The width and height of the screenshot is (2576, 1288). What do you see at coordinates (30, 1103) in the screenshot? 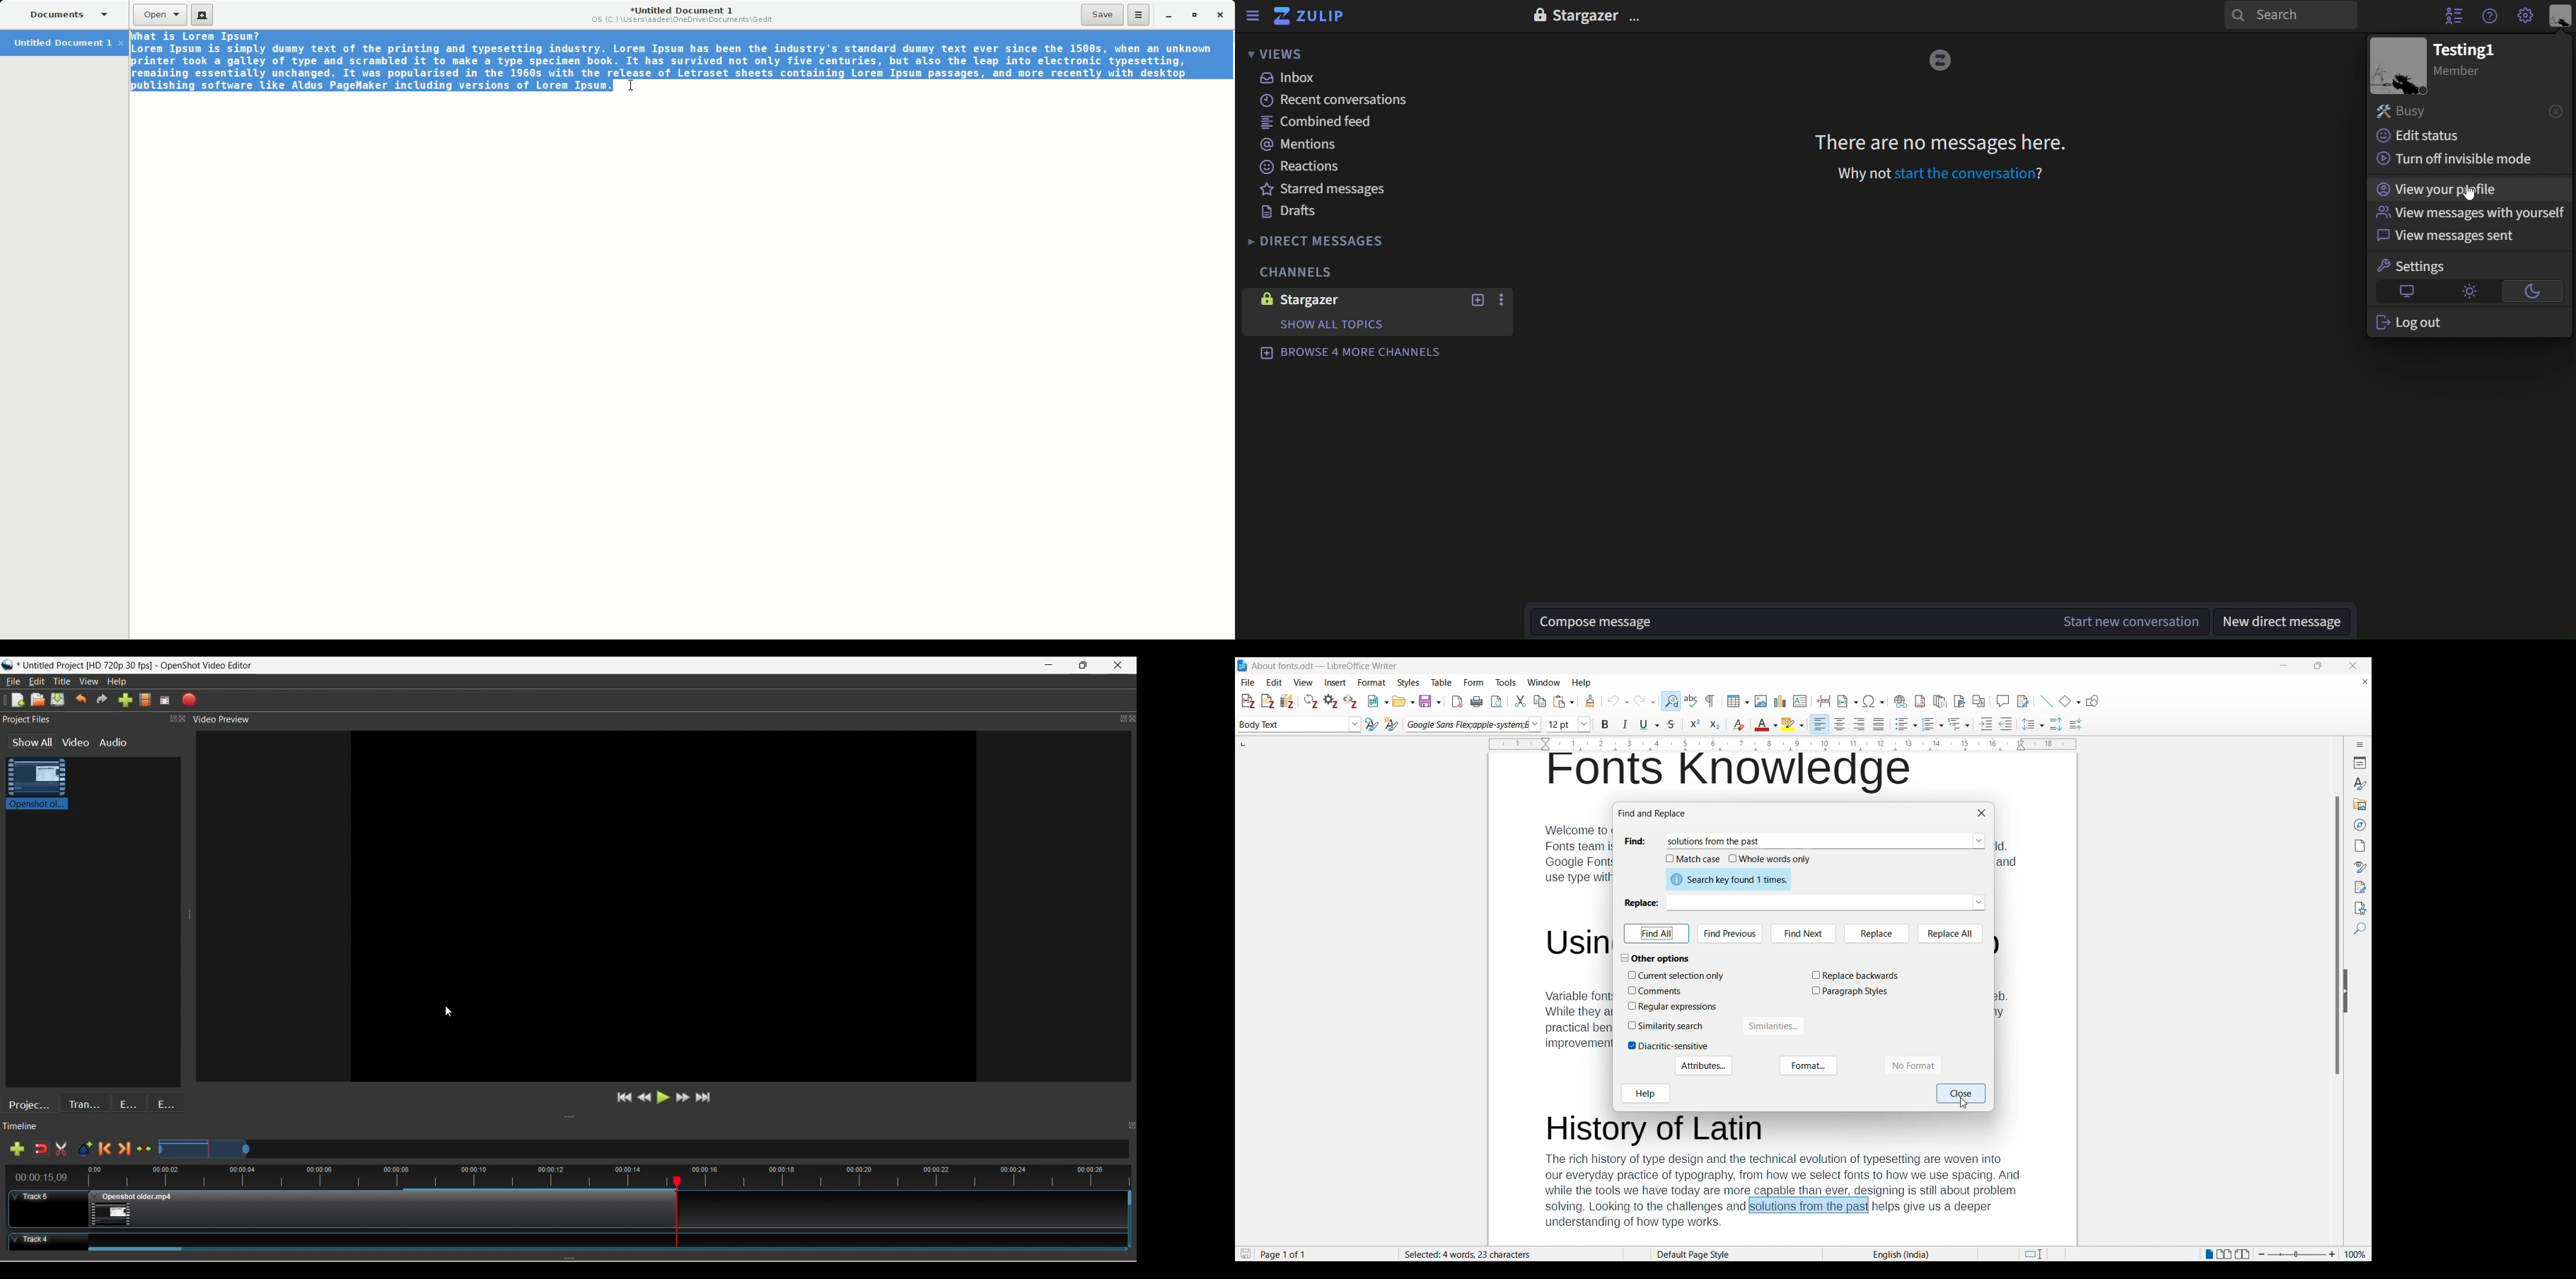
I see `Project files` at bounding box center [30, 1103].